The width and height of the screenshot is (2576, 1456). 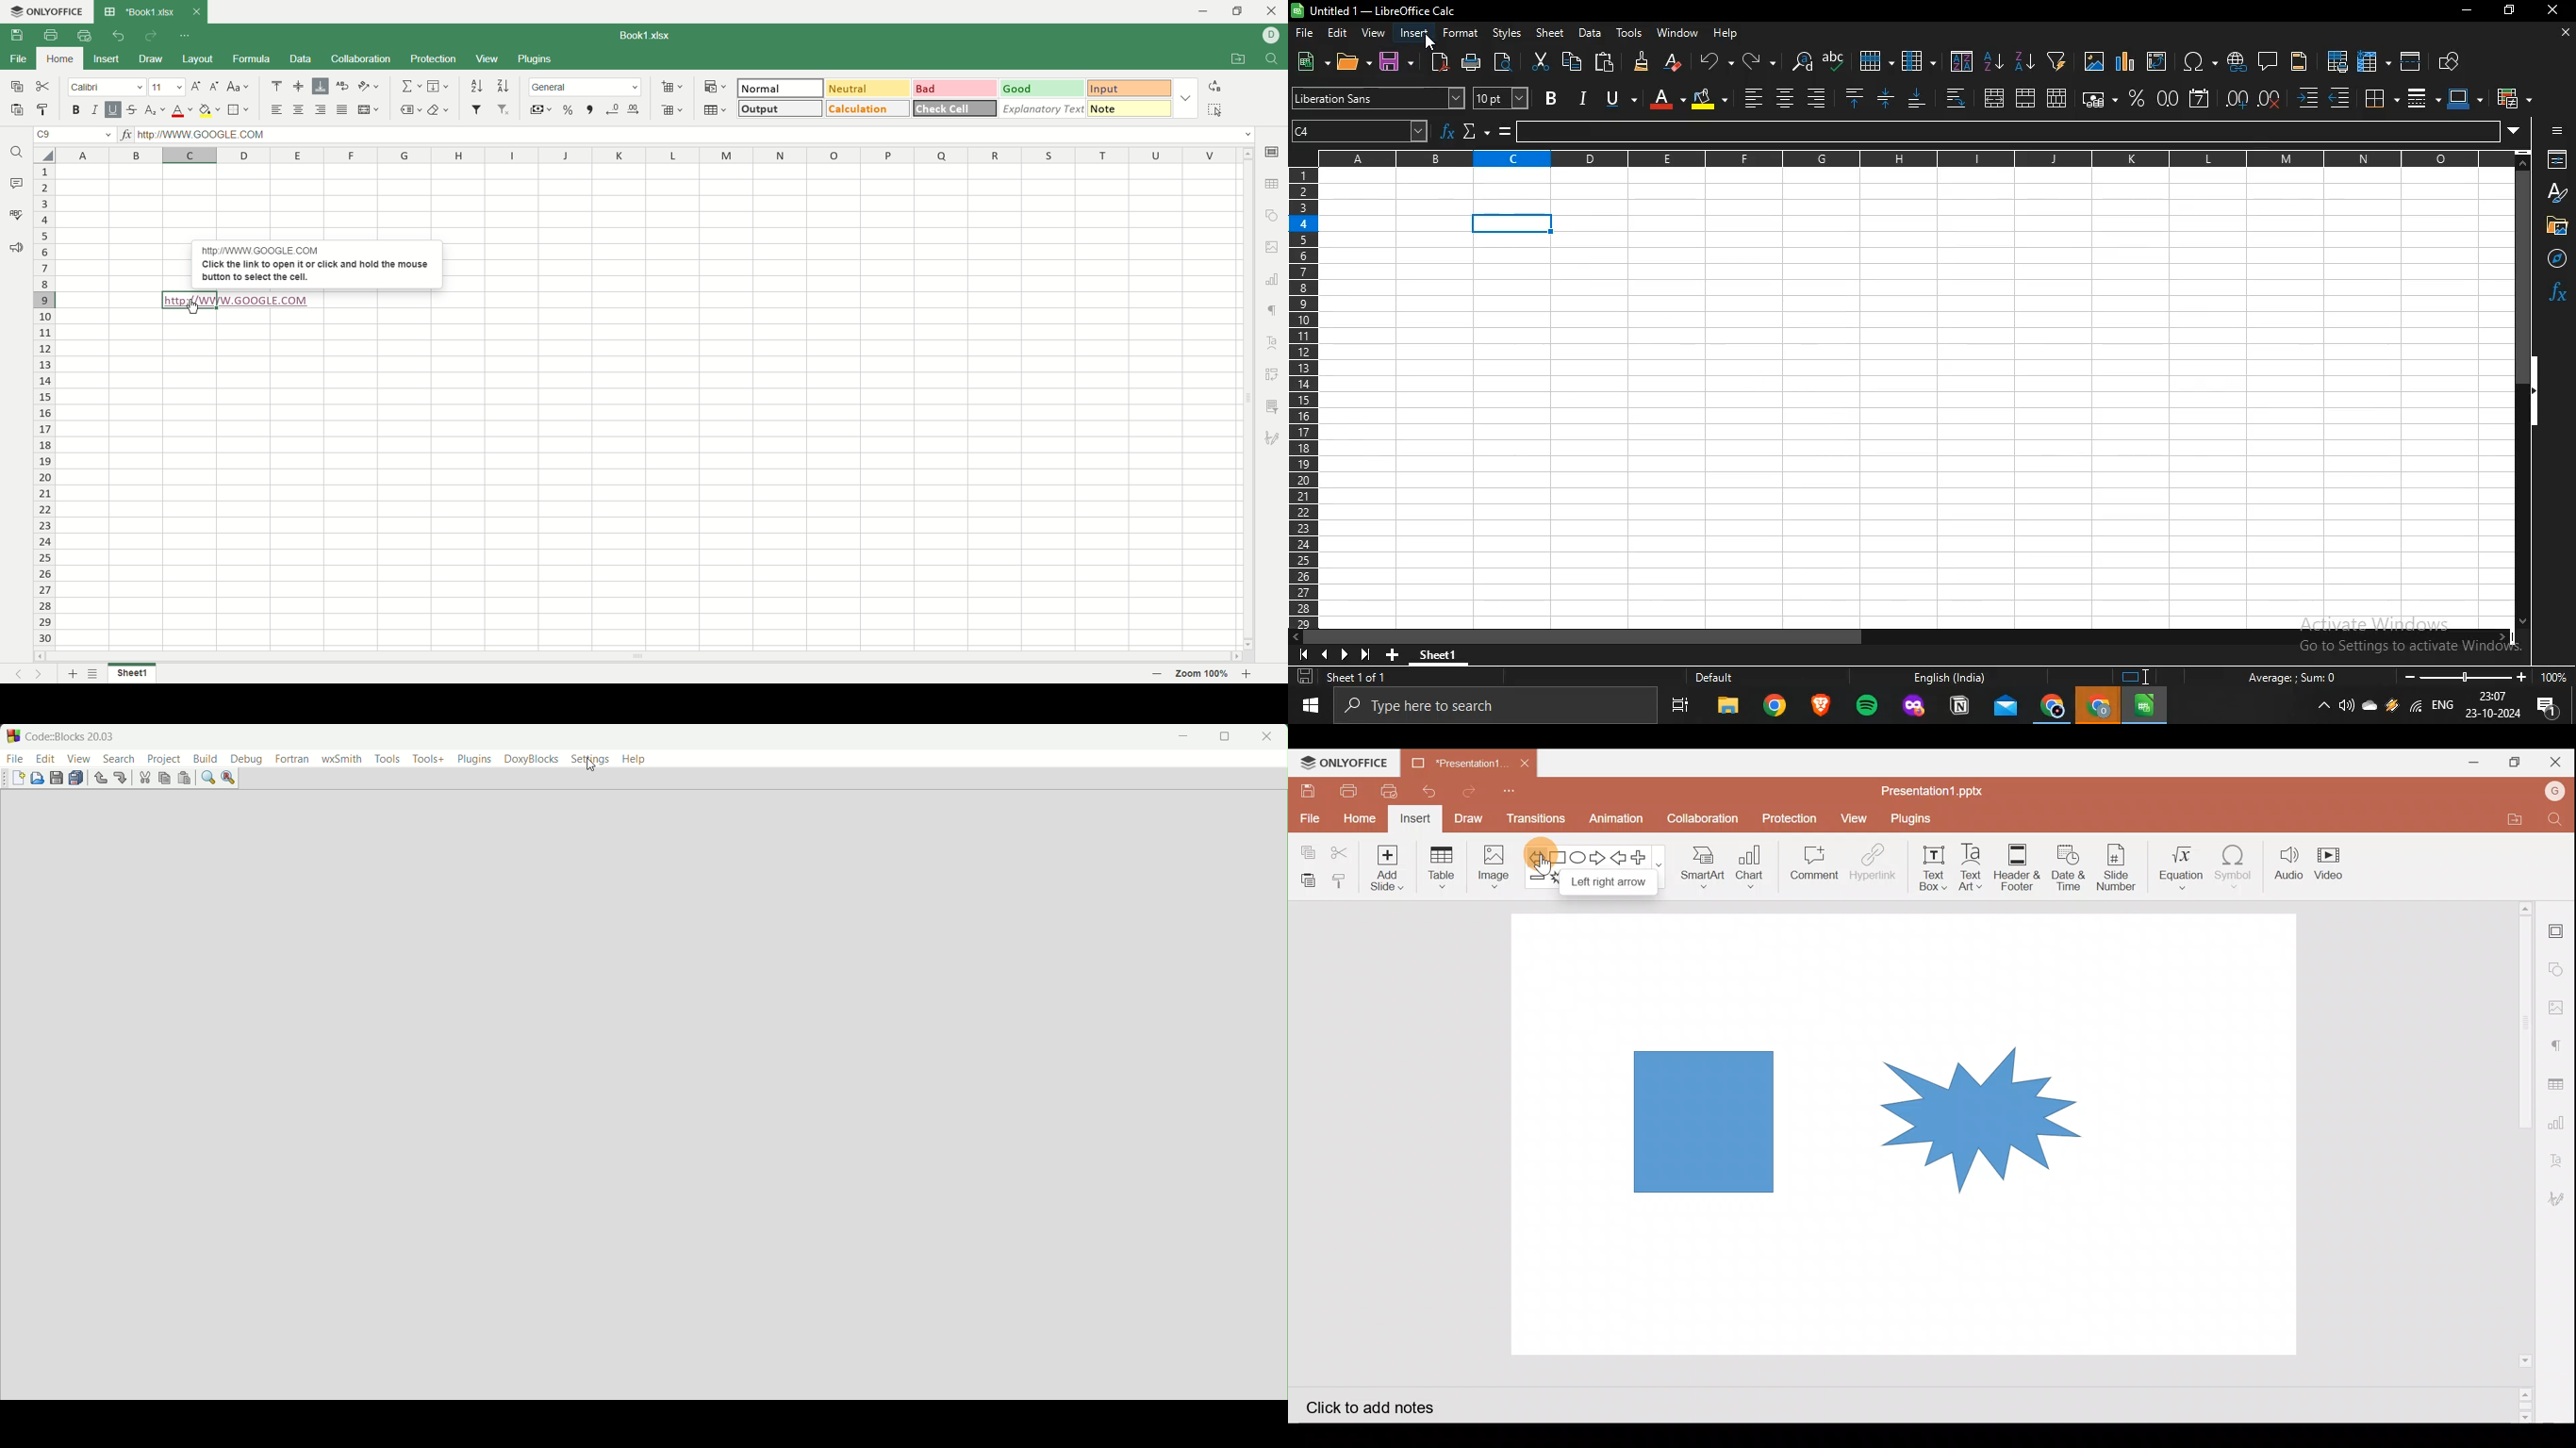 What do you see at coordinates (1506, 34) in the screenshot?
I see `styles` at bounding box center [1506, 34].